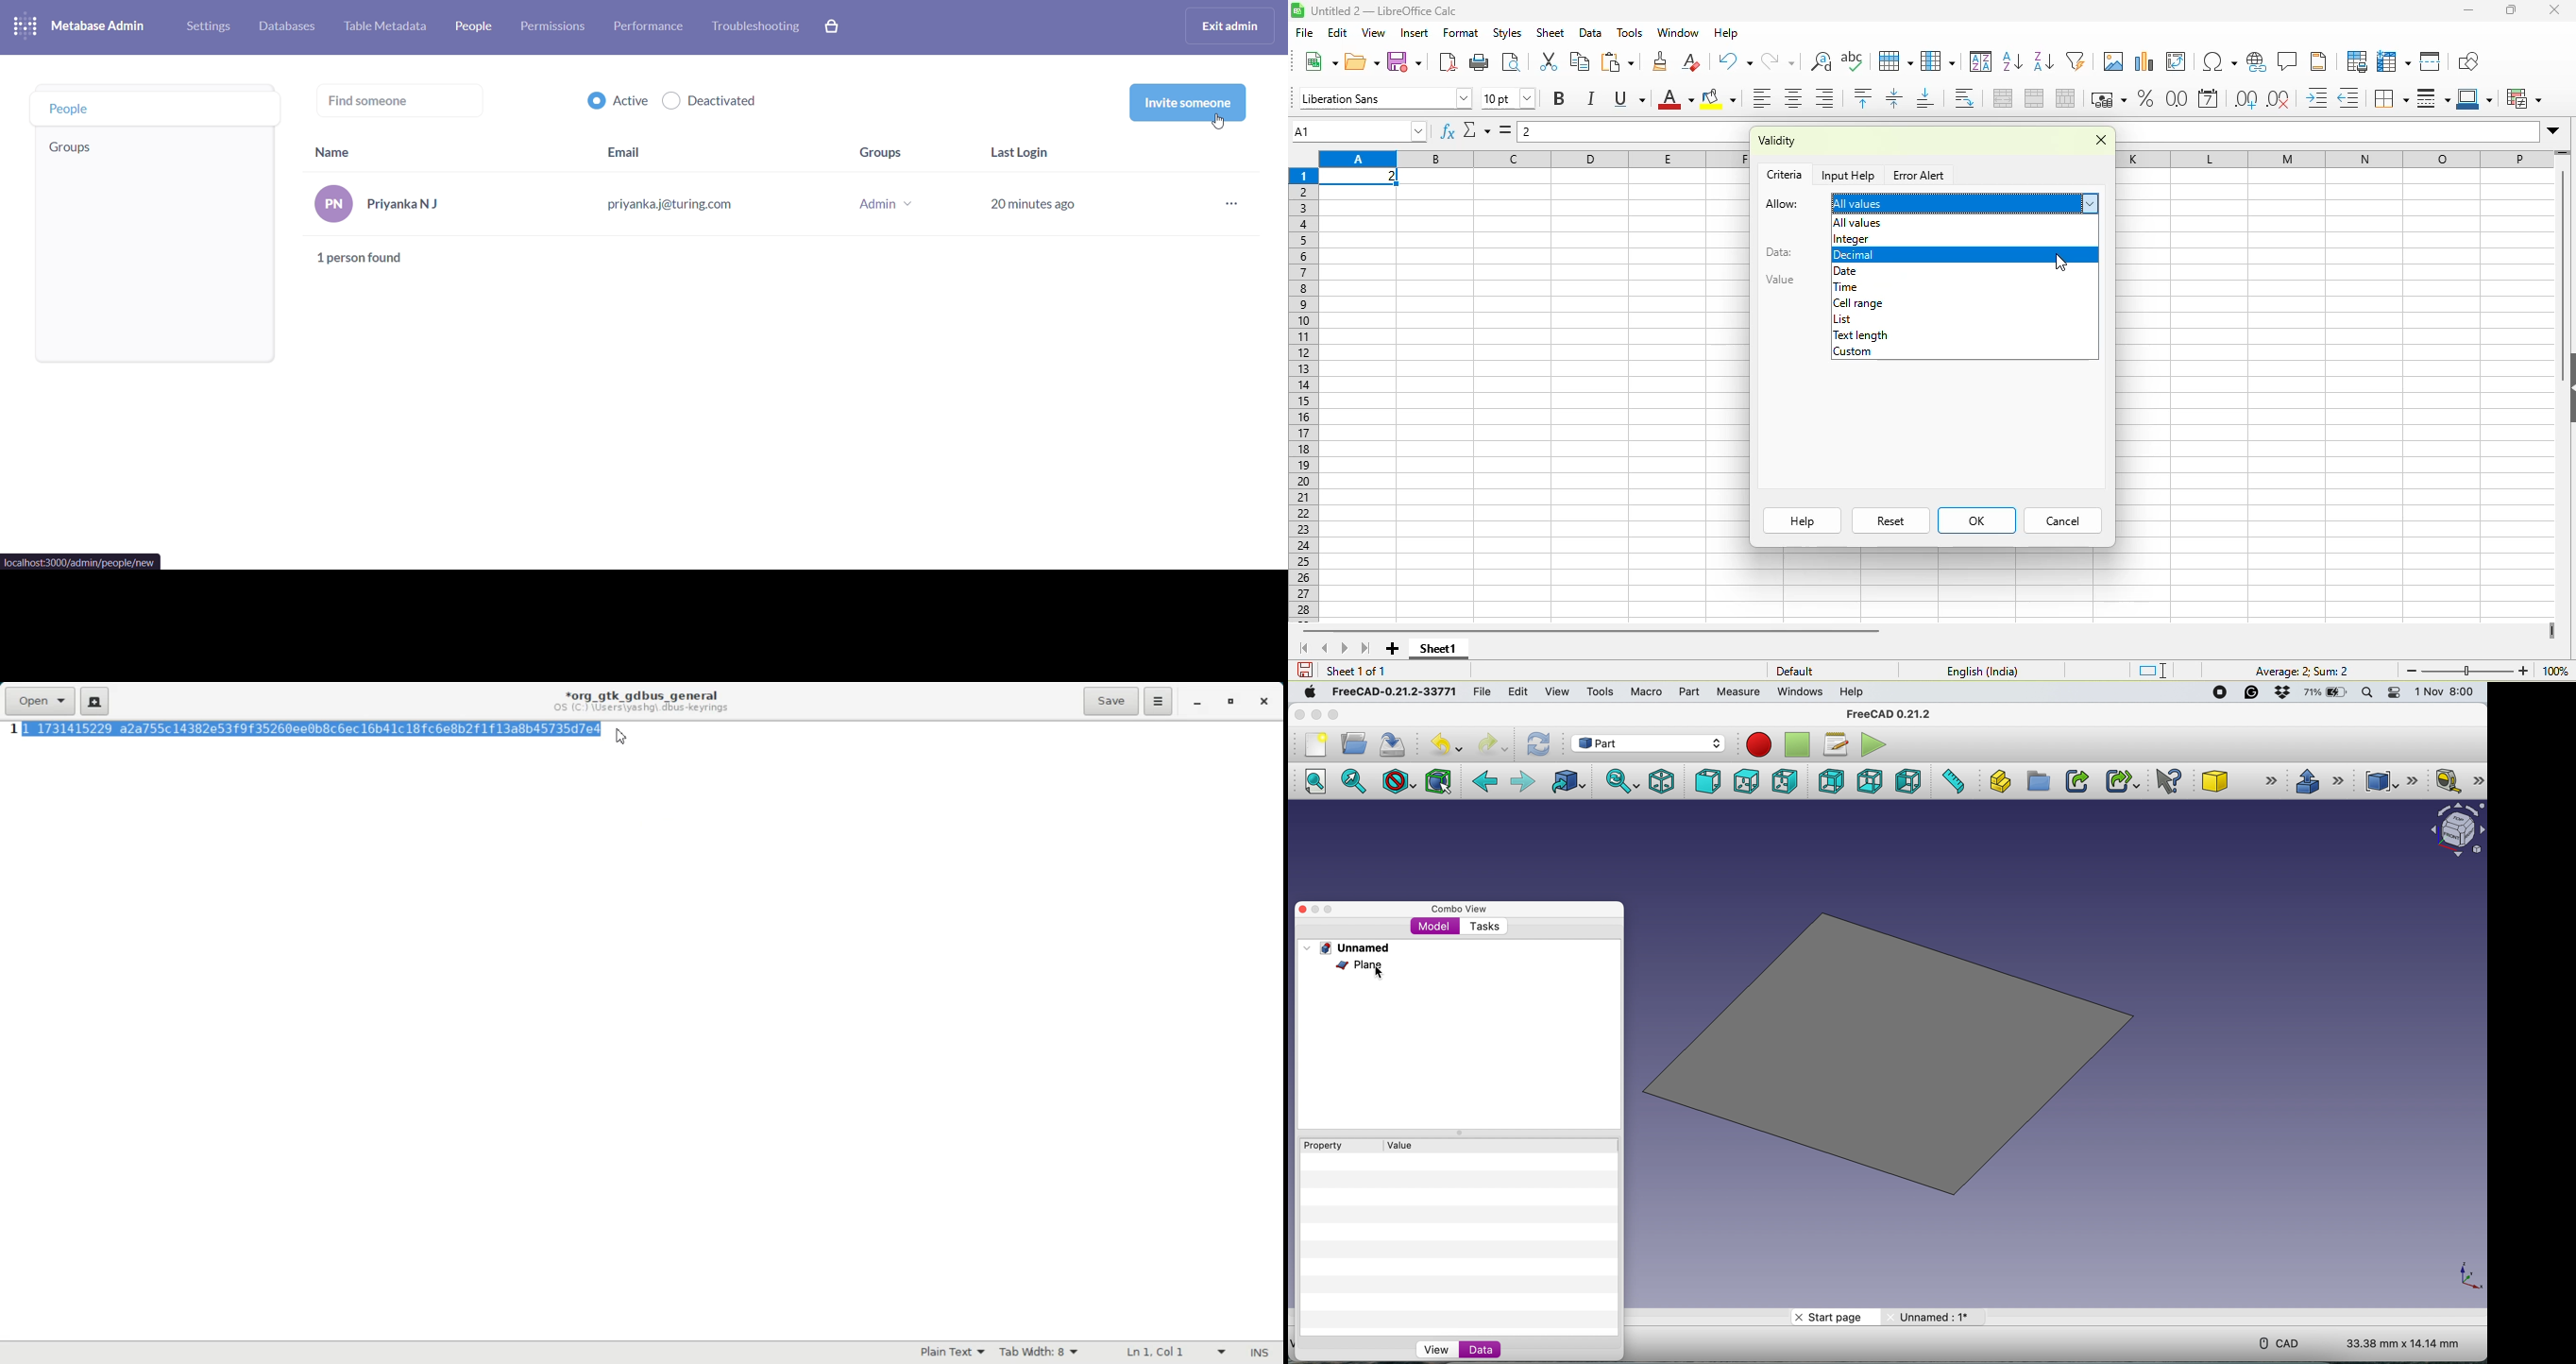 This screenshot has width=2576, height=1372. I want to click on fit all, so click(1316, 782).